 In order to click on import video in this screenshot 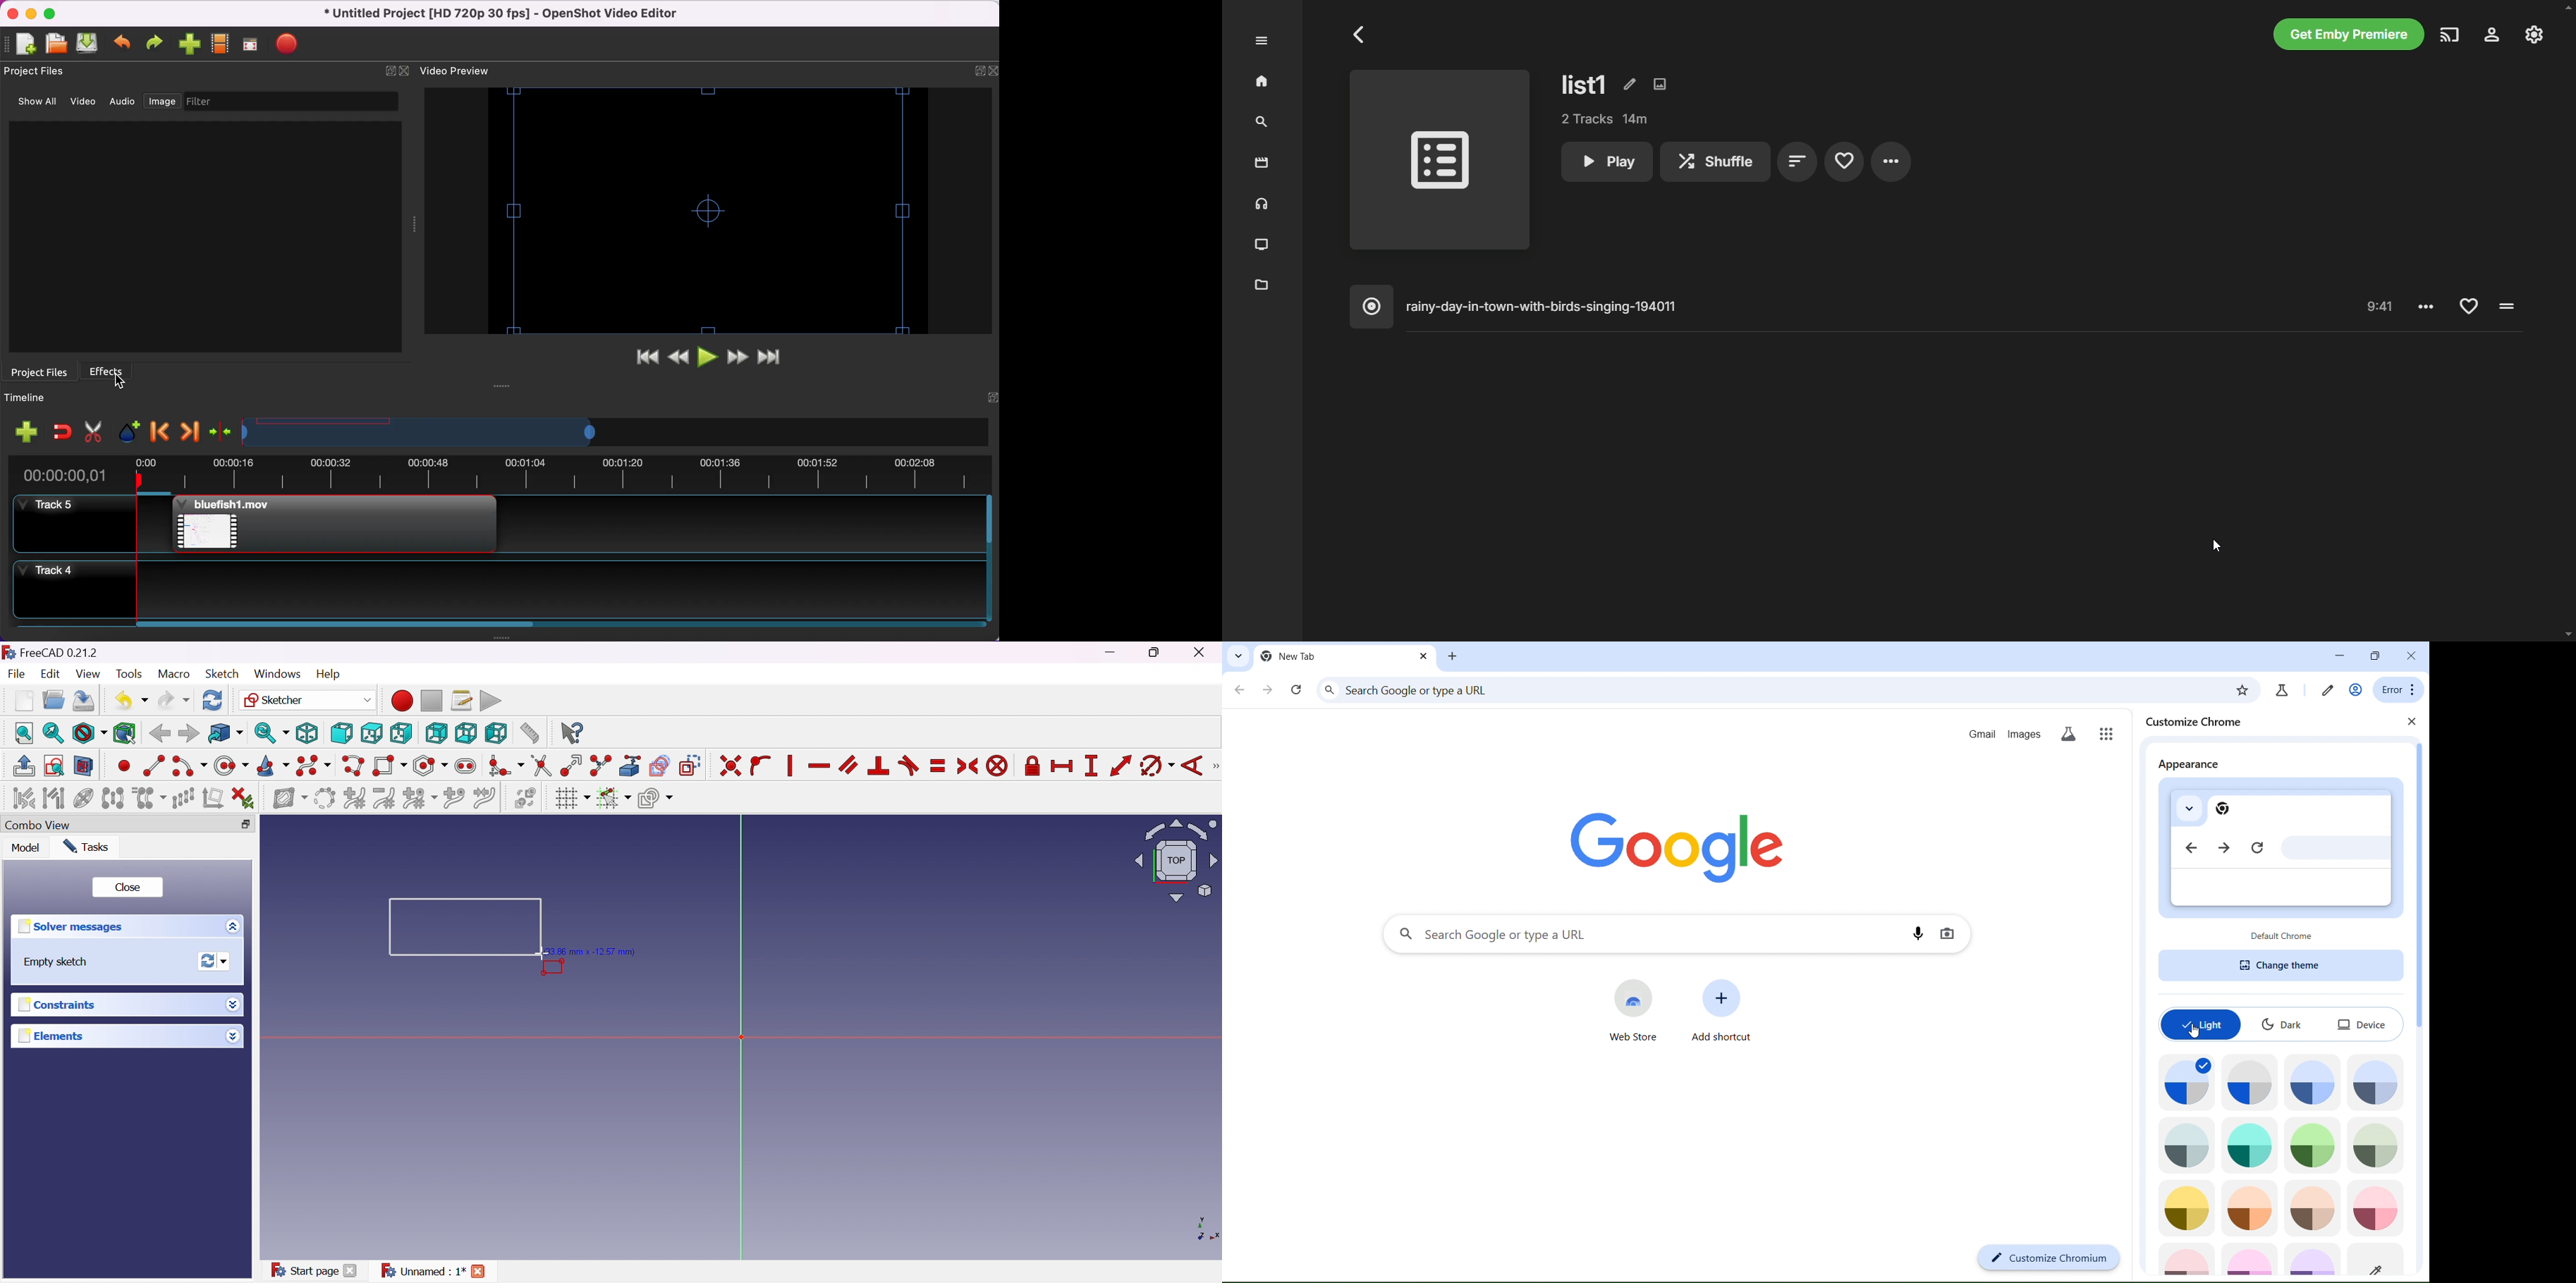, I will do `click(188, 46)`.